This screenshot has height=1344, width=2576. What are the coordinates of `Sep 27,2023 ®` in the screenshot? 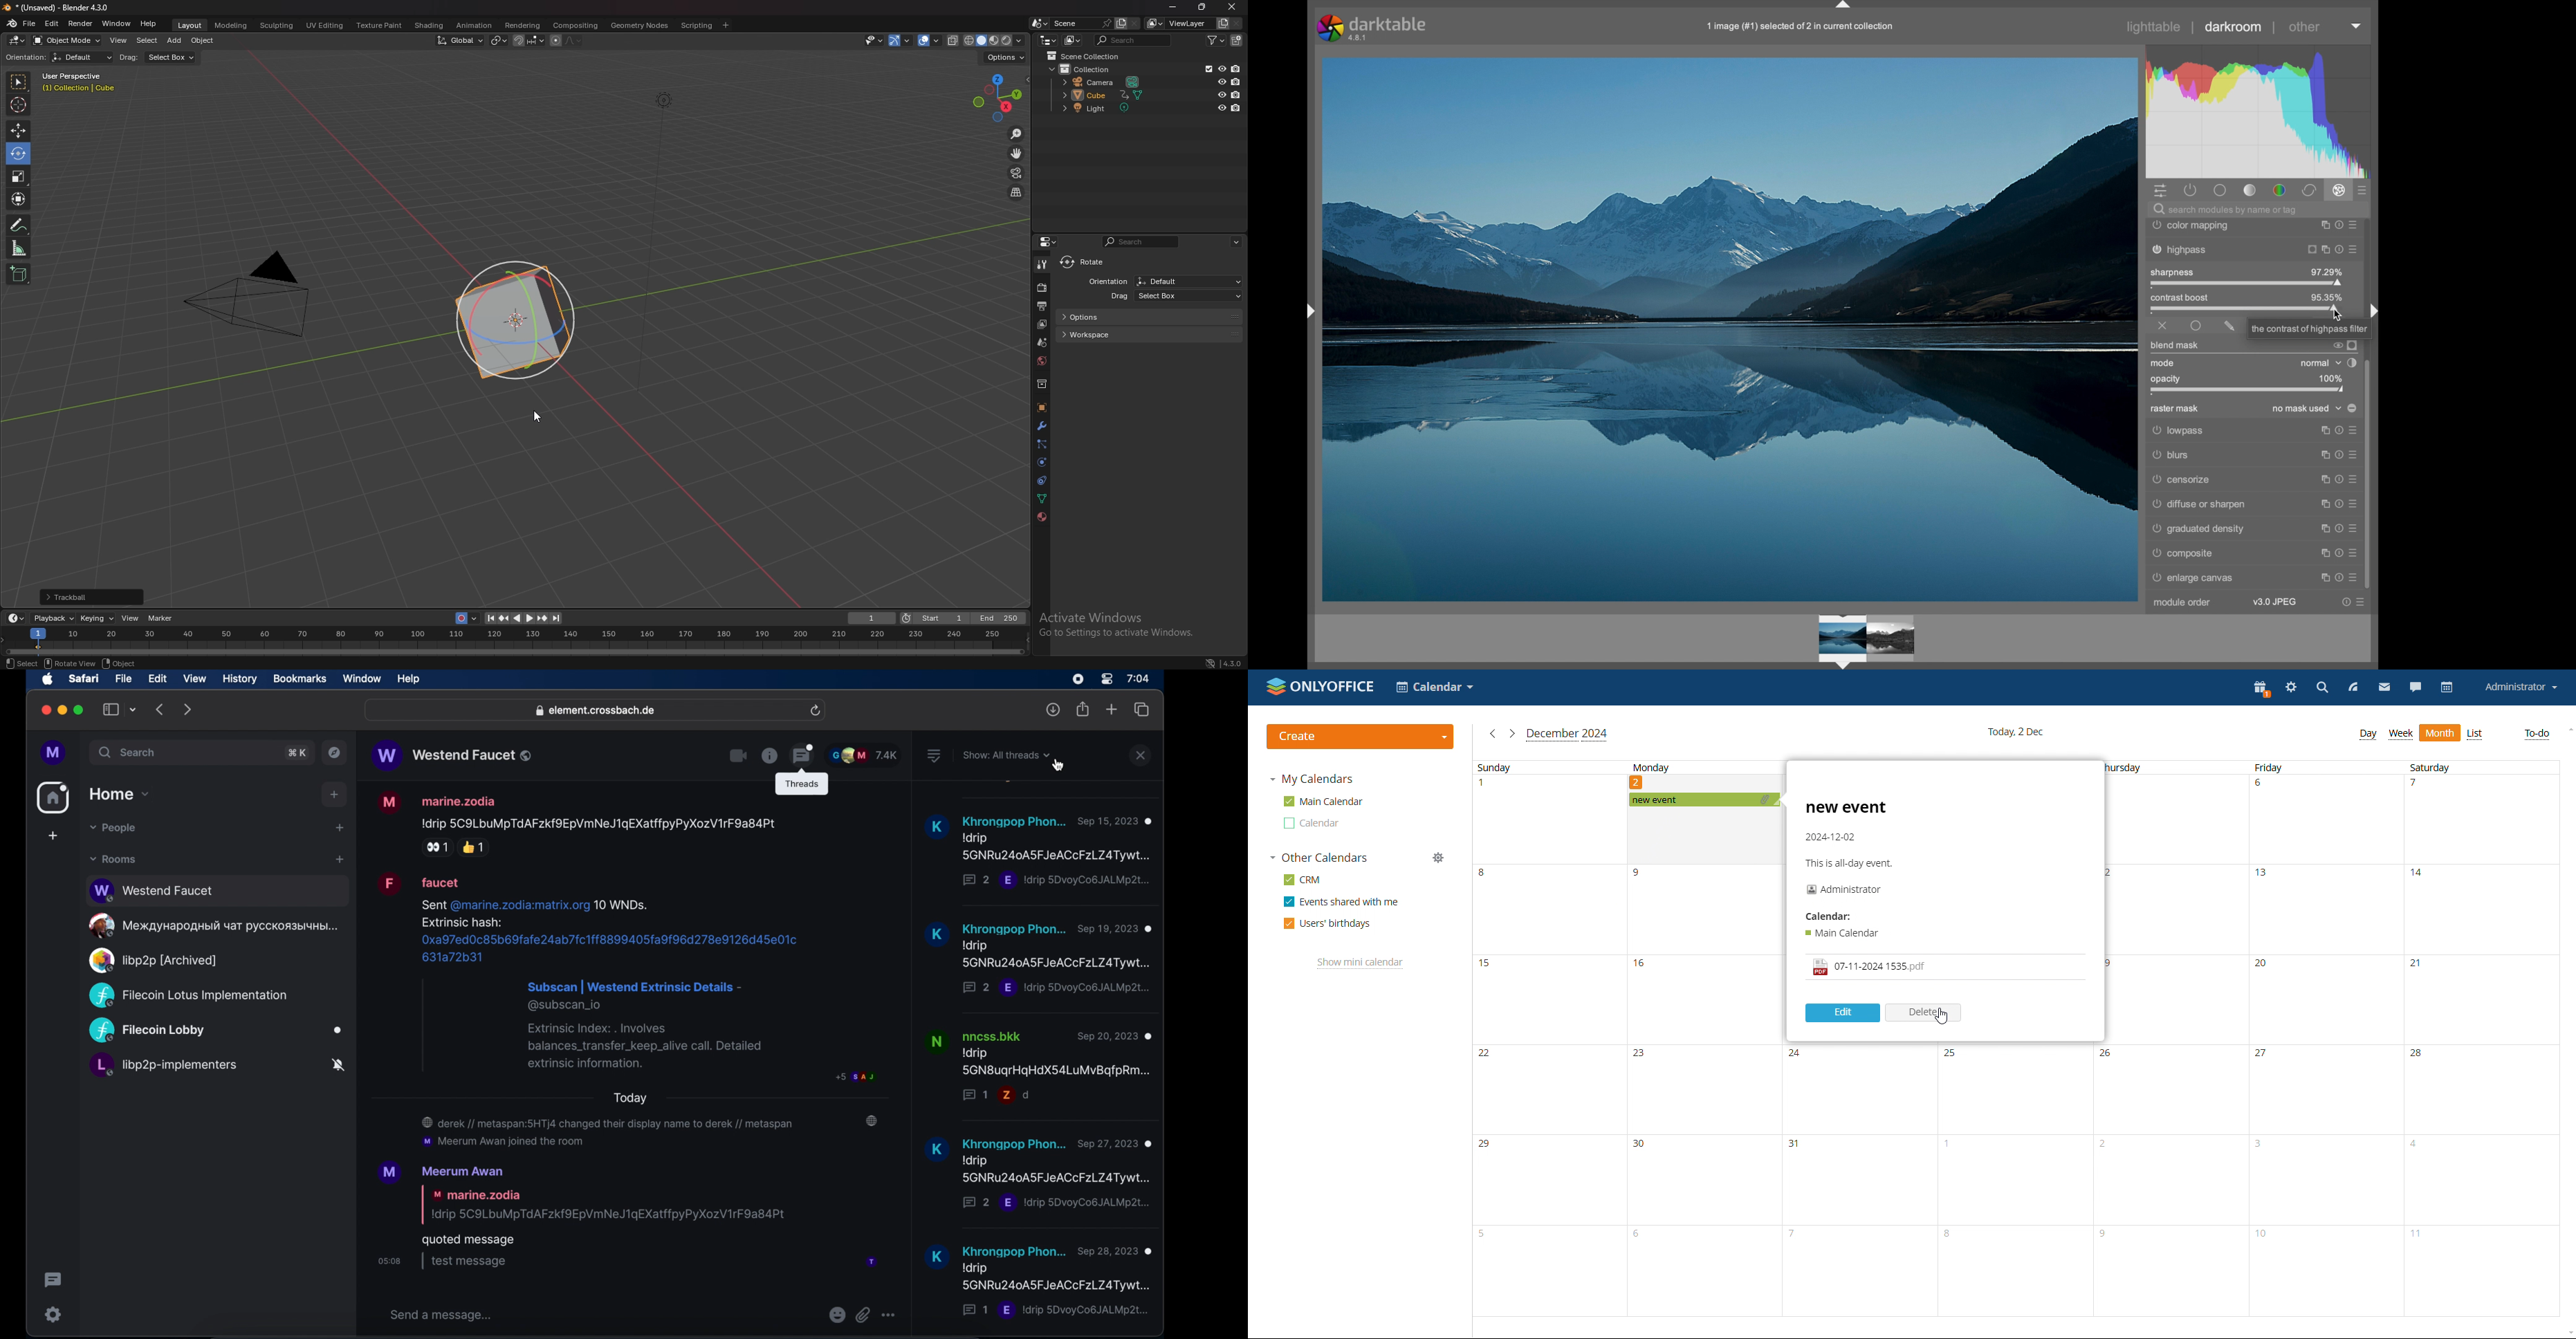 It's located at (1118, 1146).